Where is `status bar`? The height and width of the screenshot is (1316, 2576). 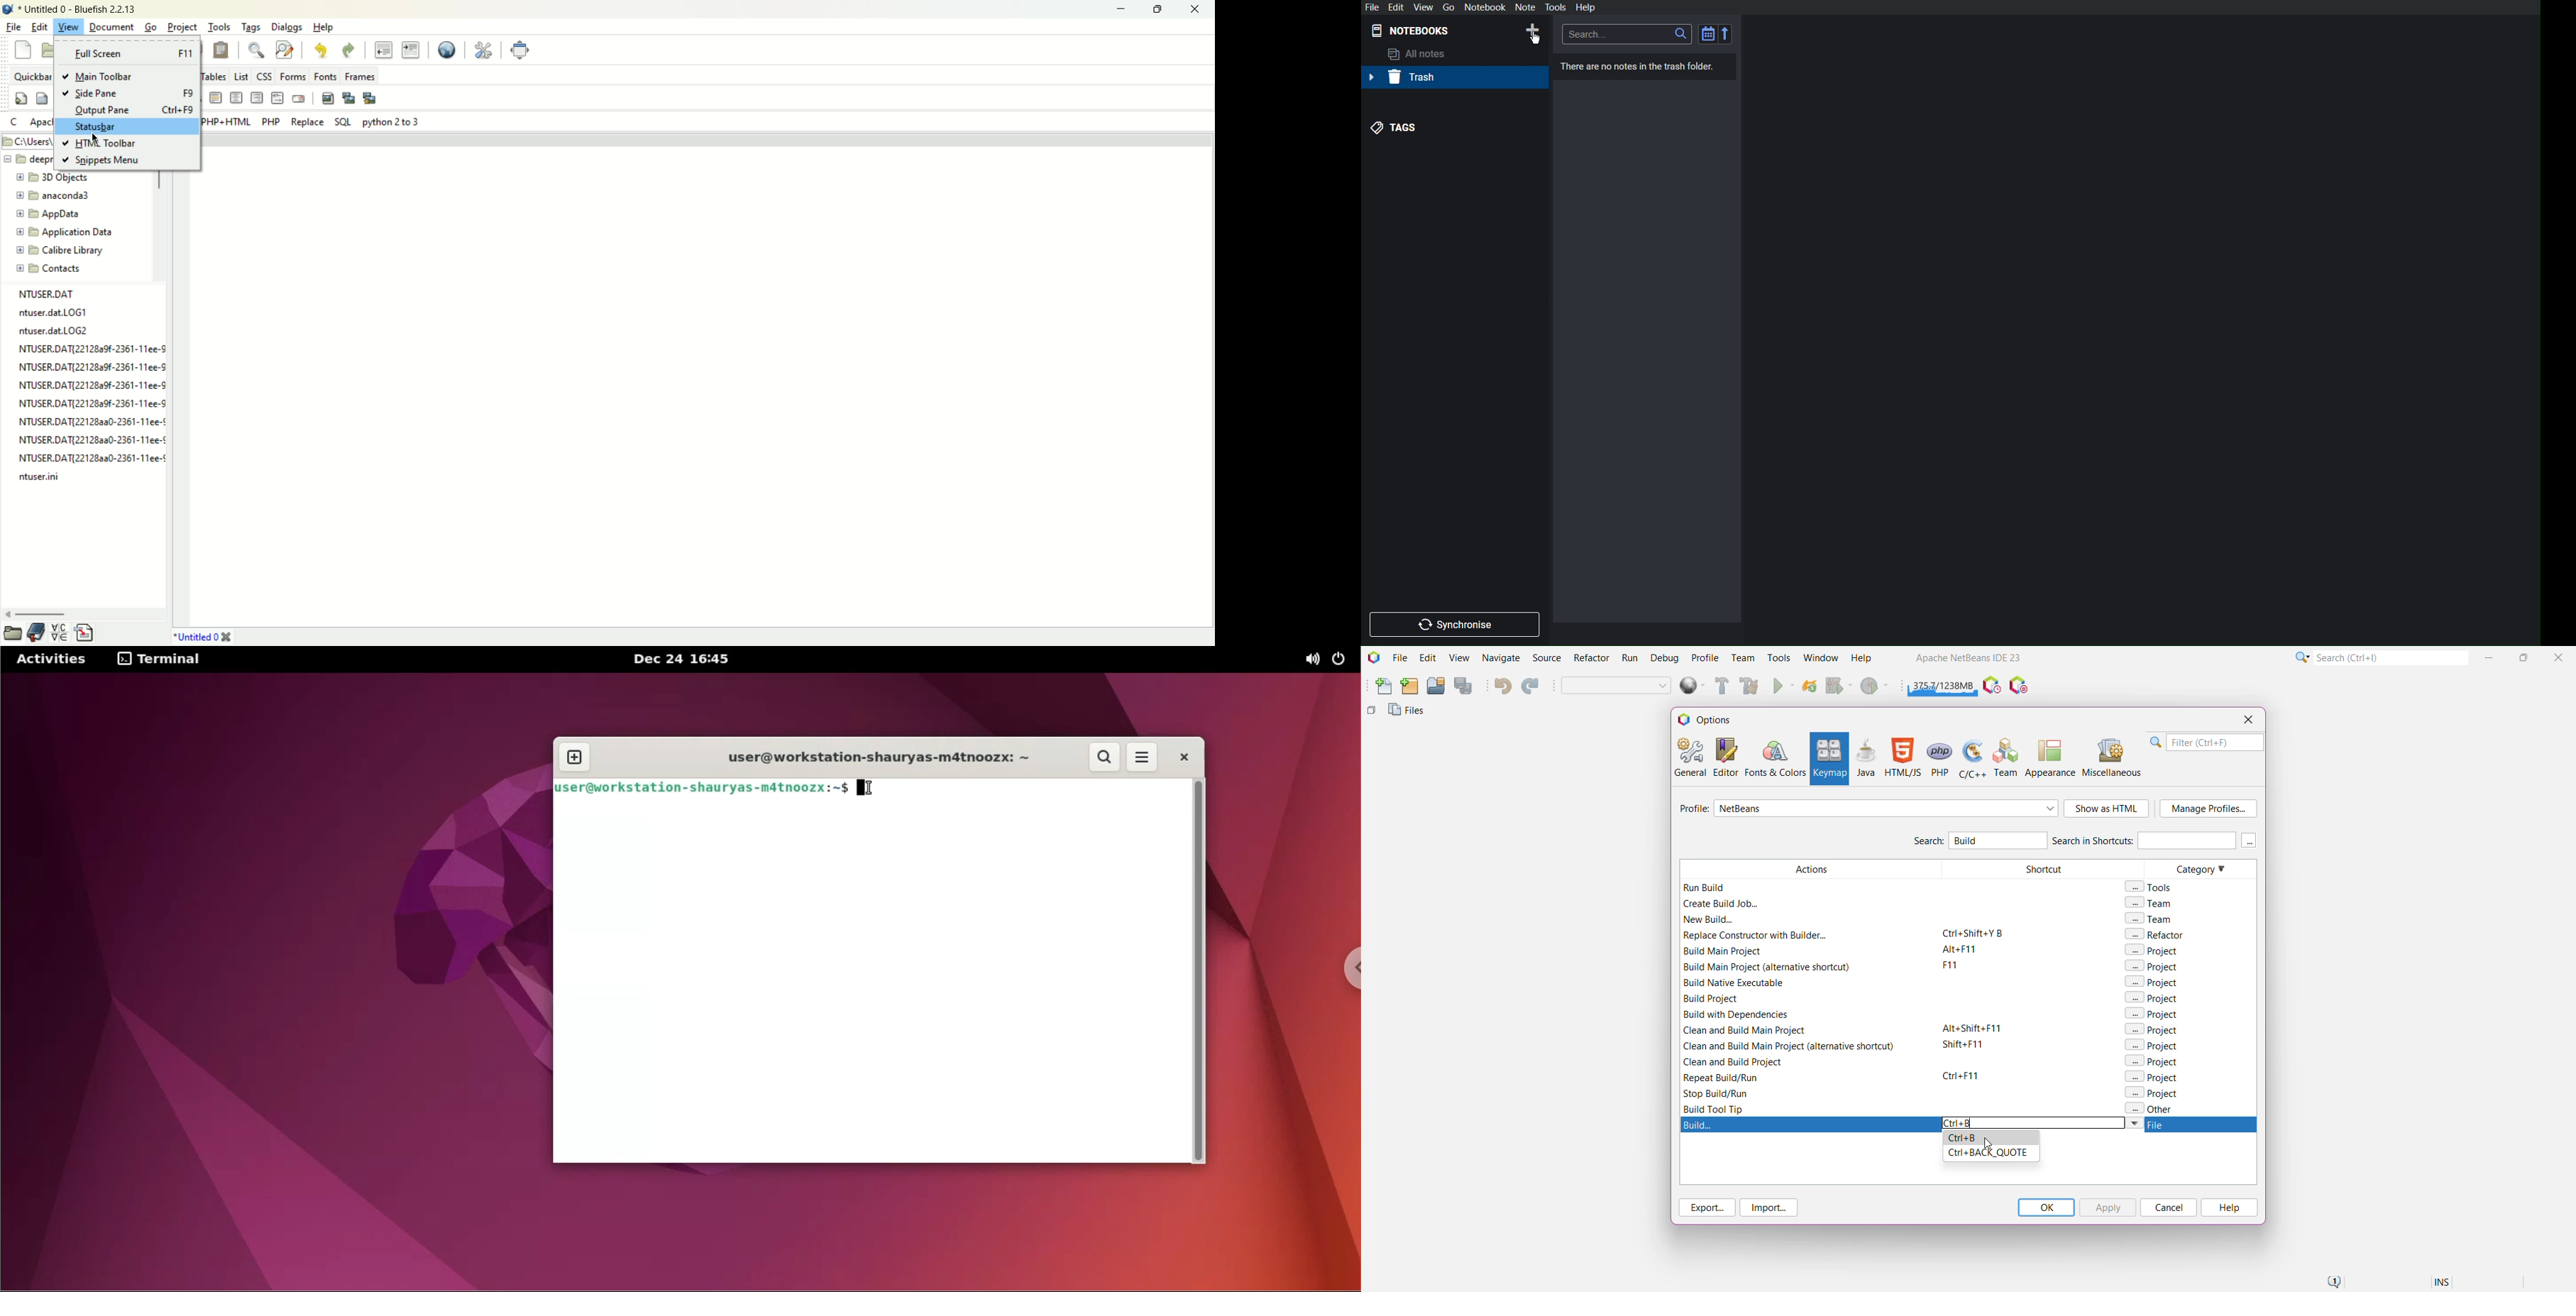
status bar is located at coordinates (115, 126).